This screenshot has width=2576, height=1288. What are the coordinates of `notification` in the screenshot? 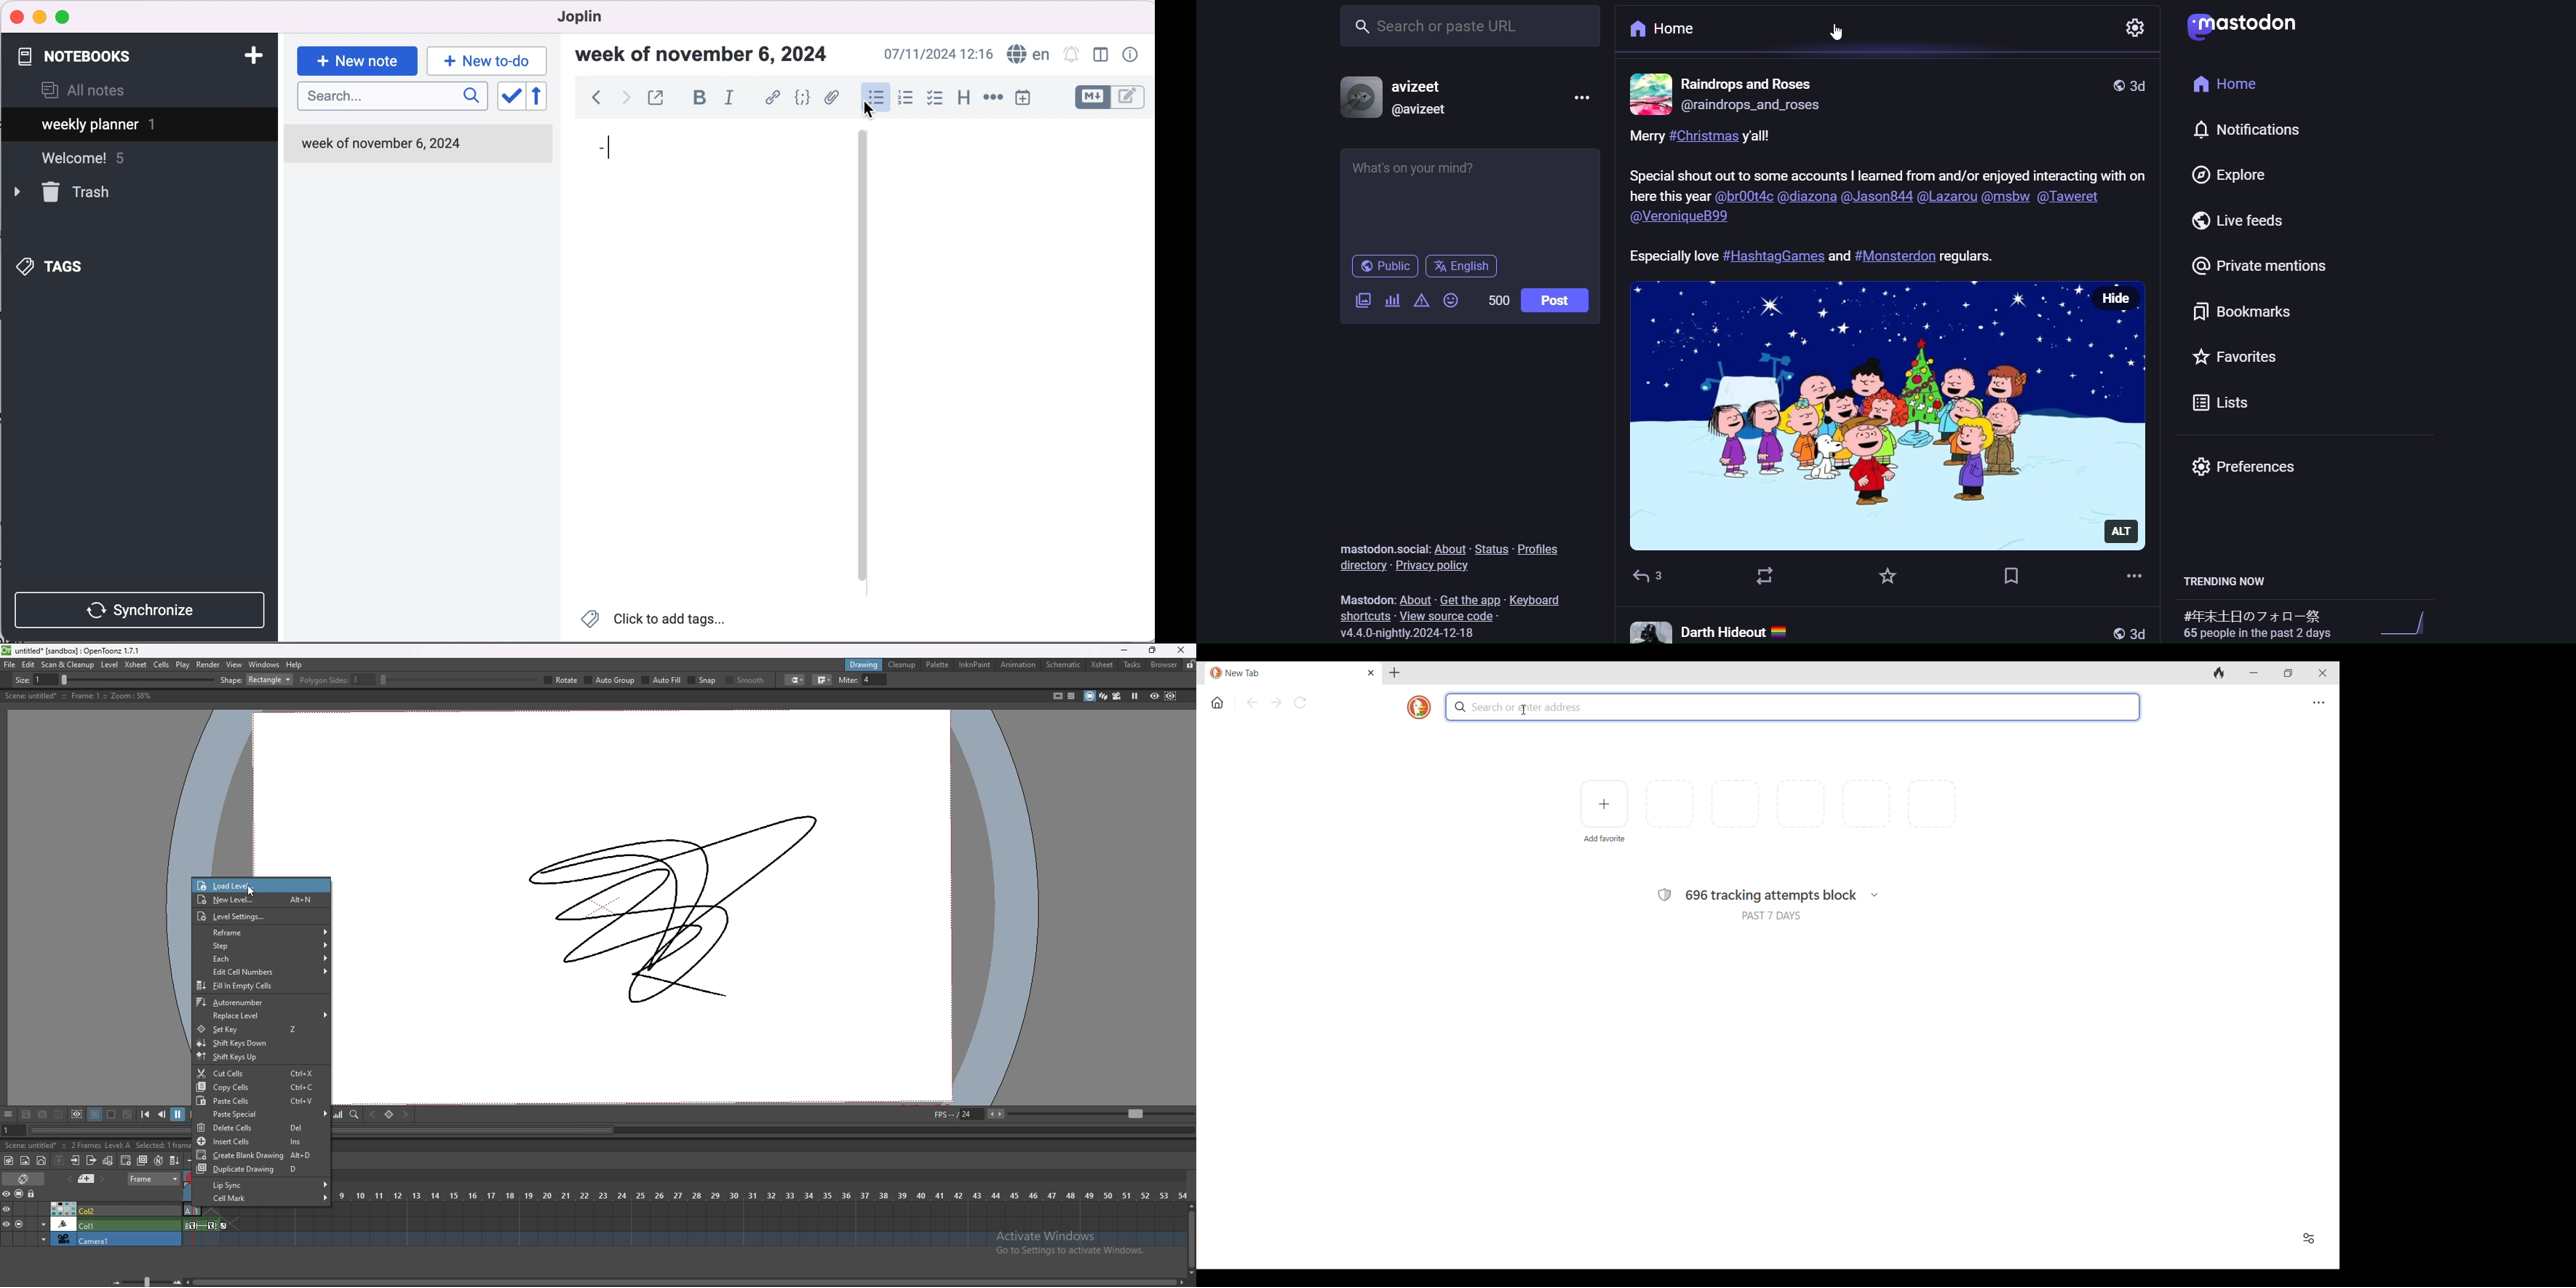 It's located at (2244, 127).